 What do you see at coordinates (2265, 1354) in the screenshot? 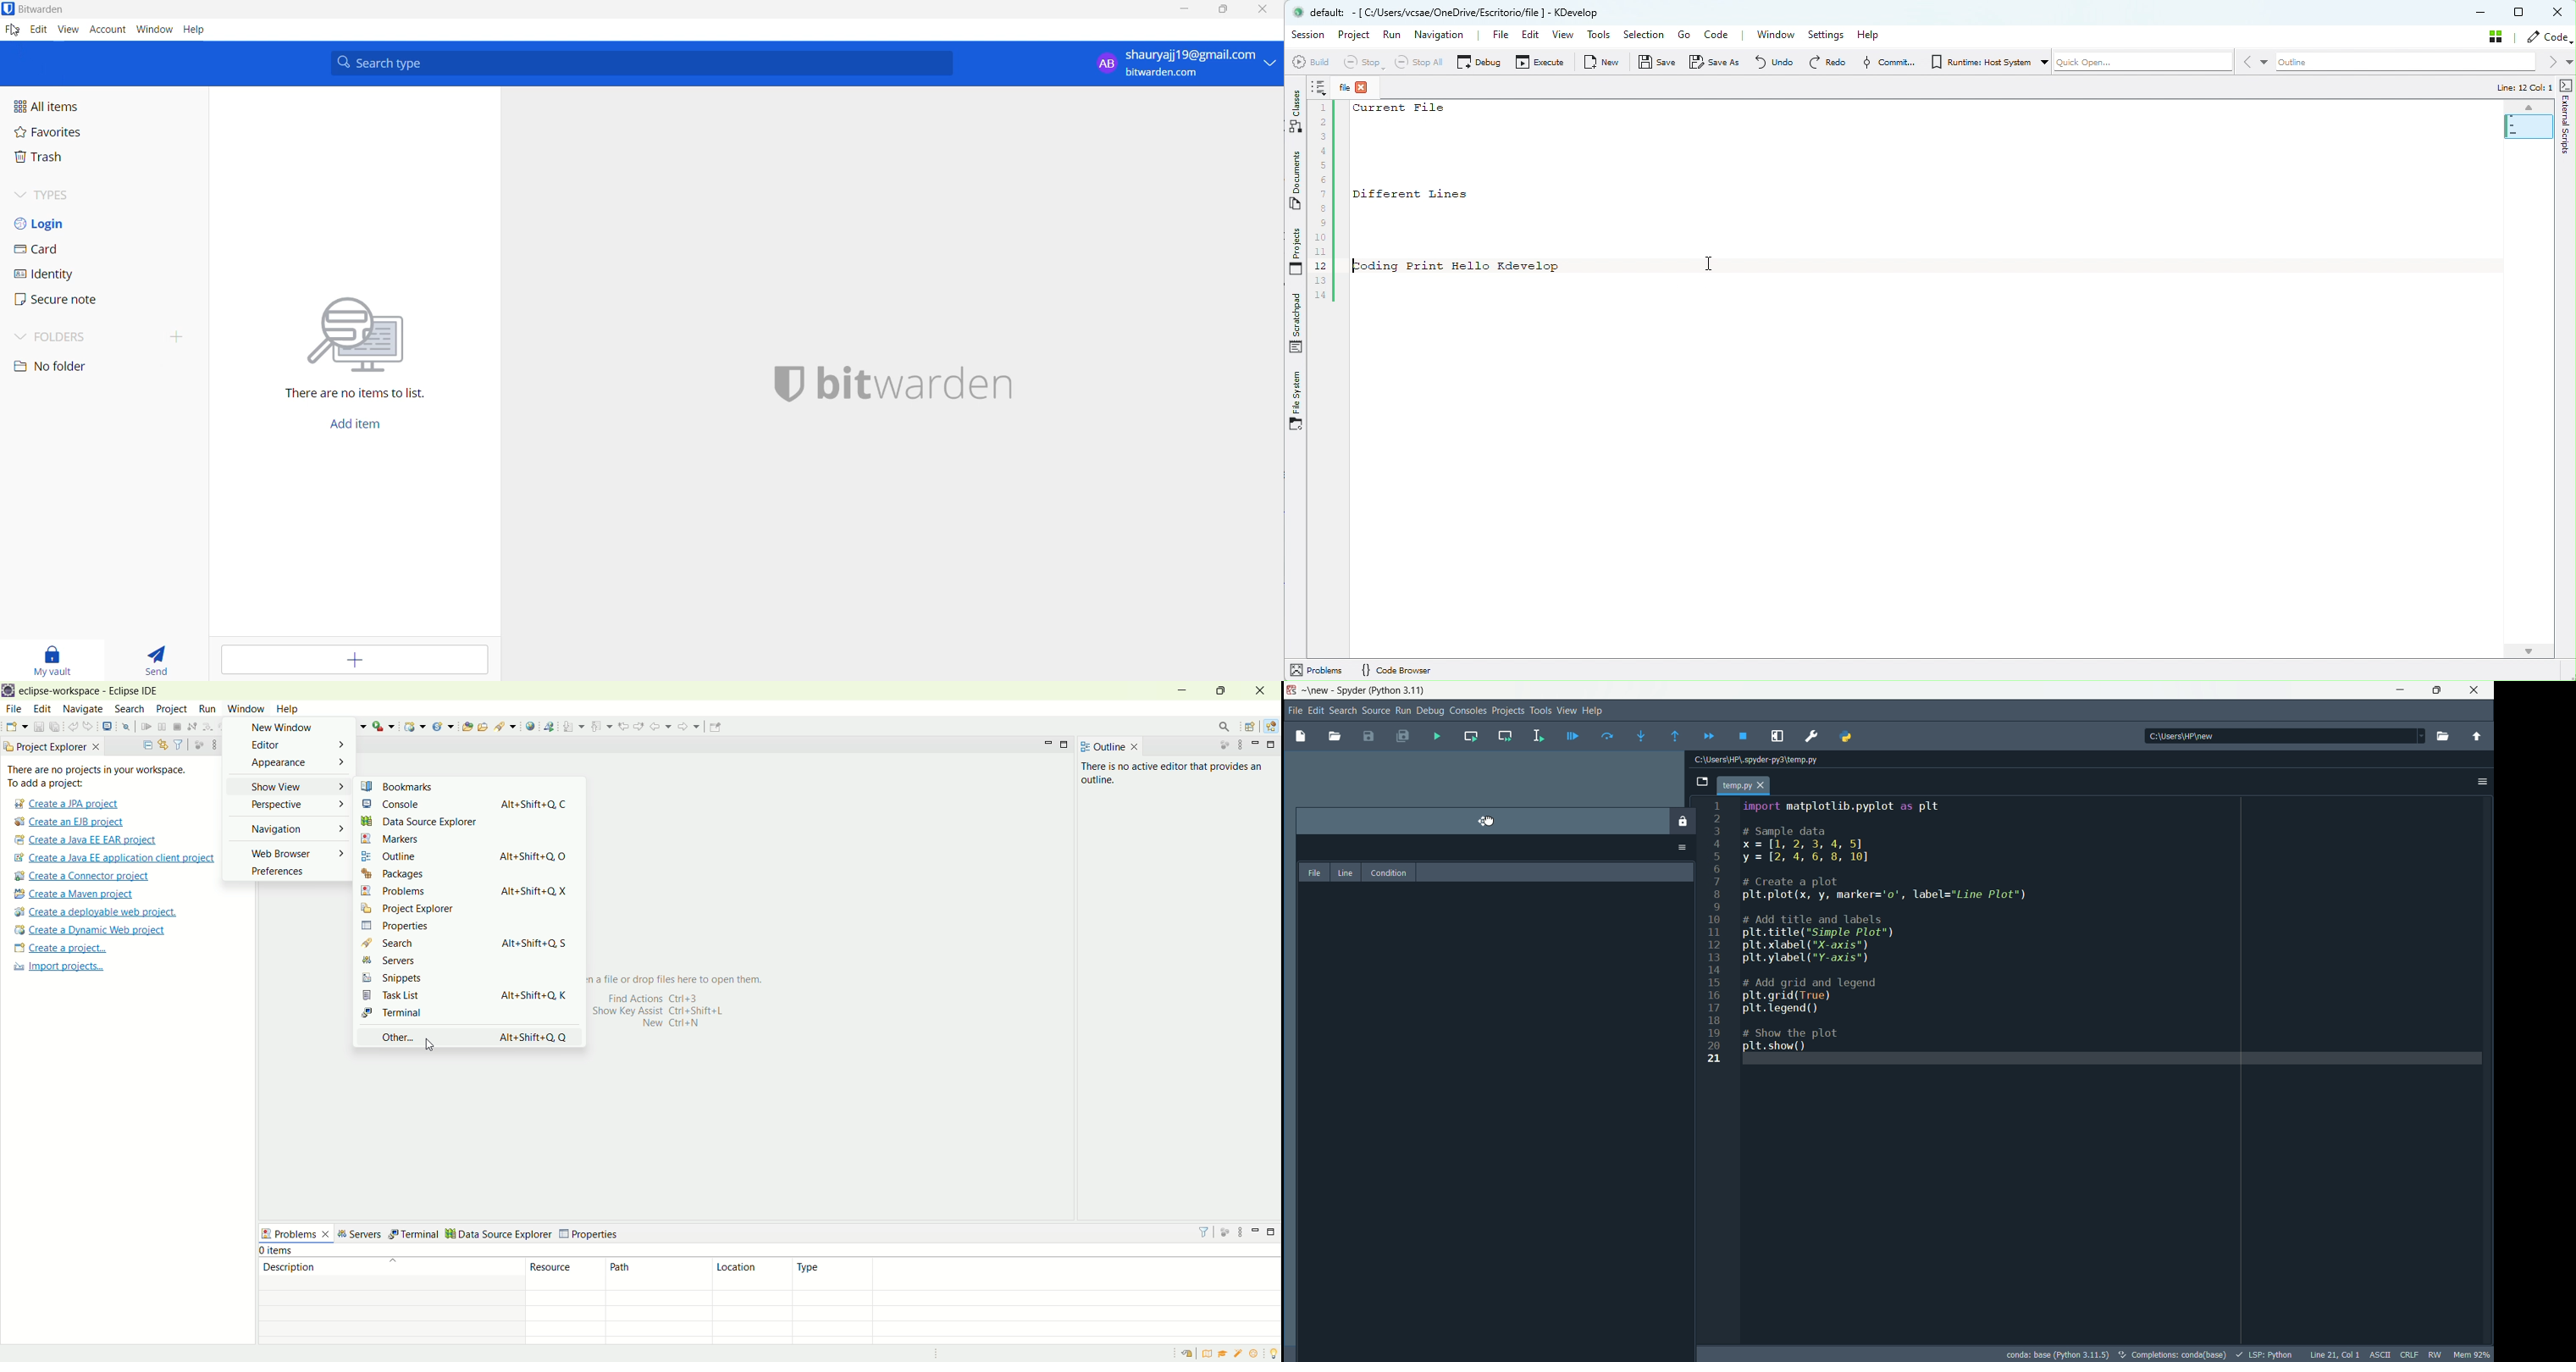
I see `lsp:python` at bounding box center [2265, 1354].